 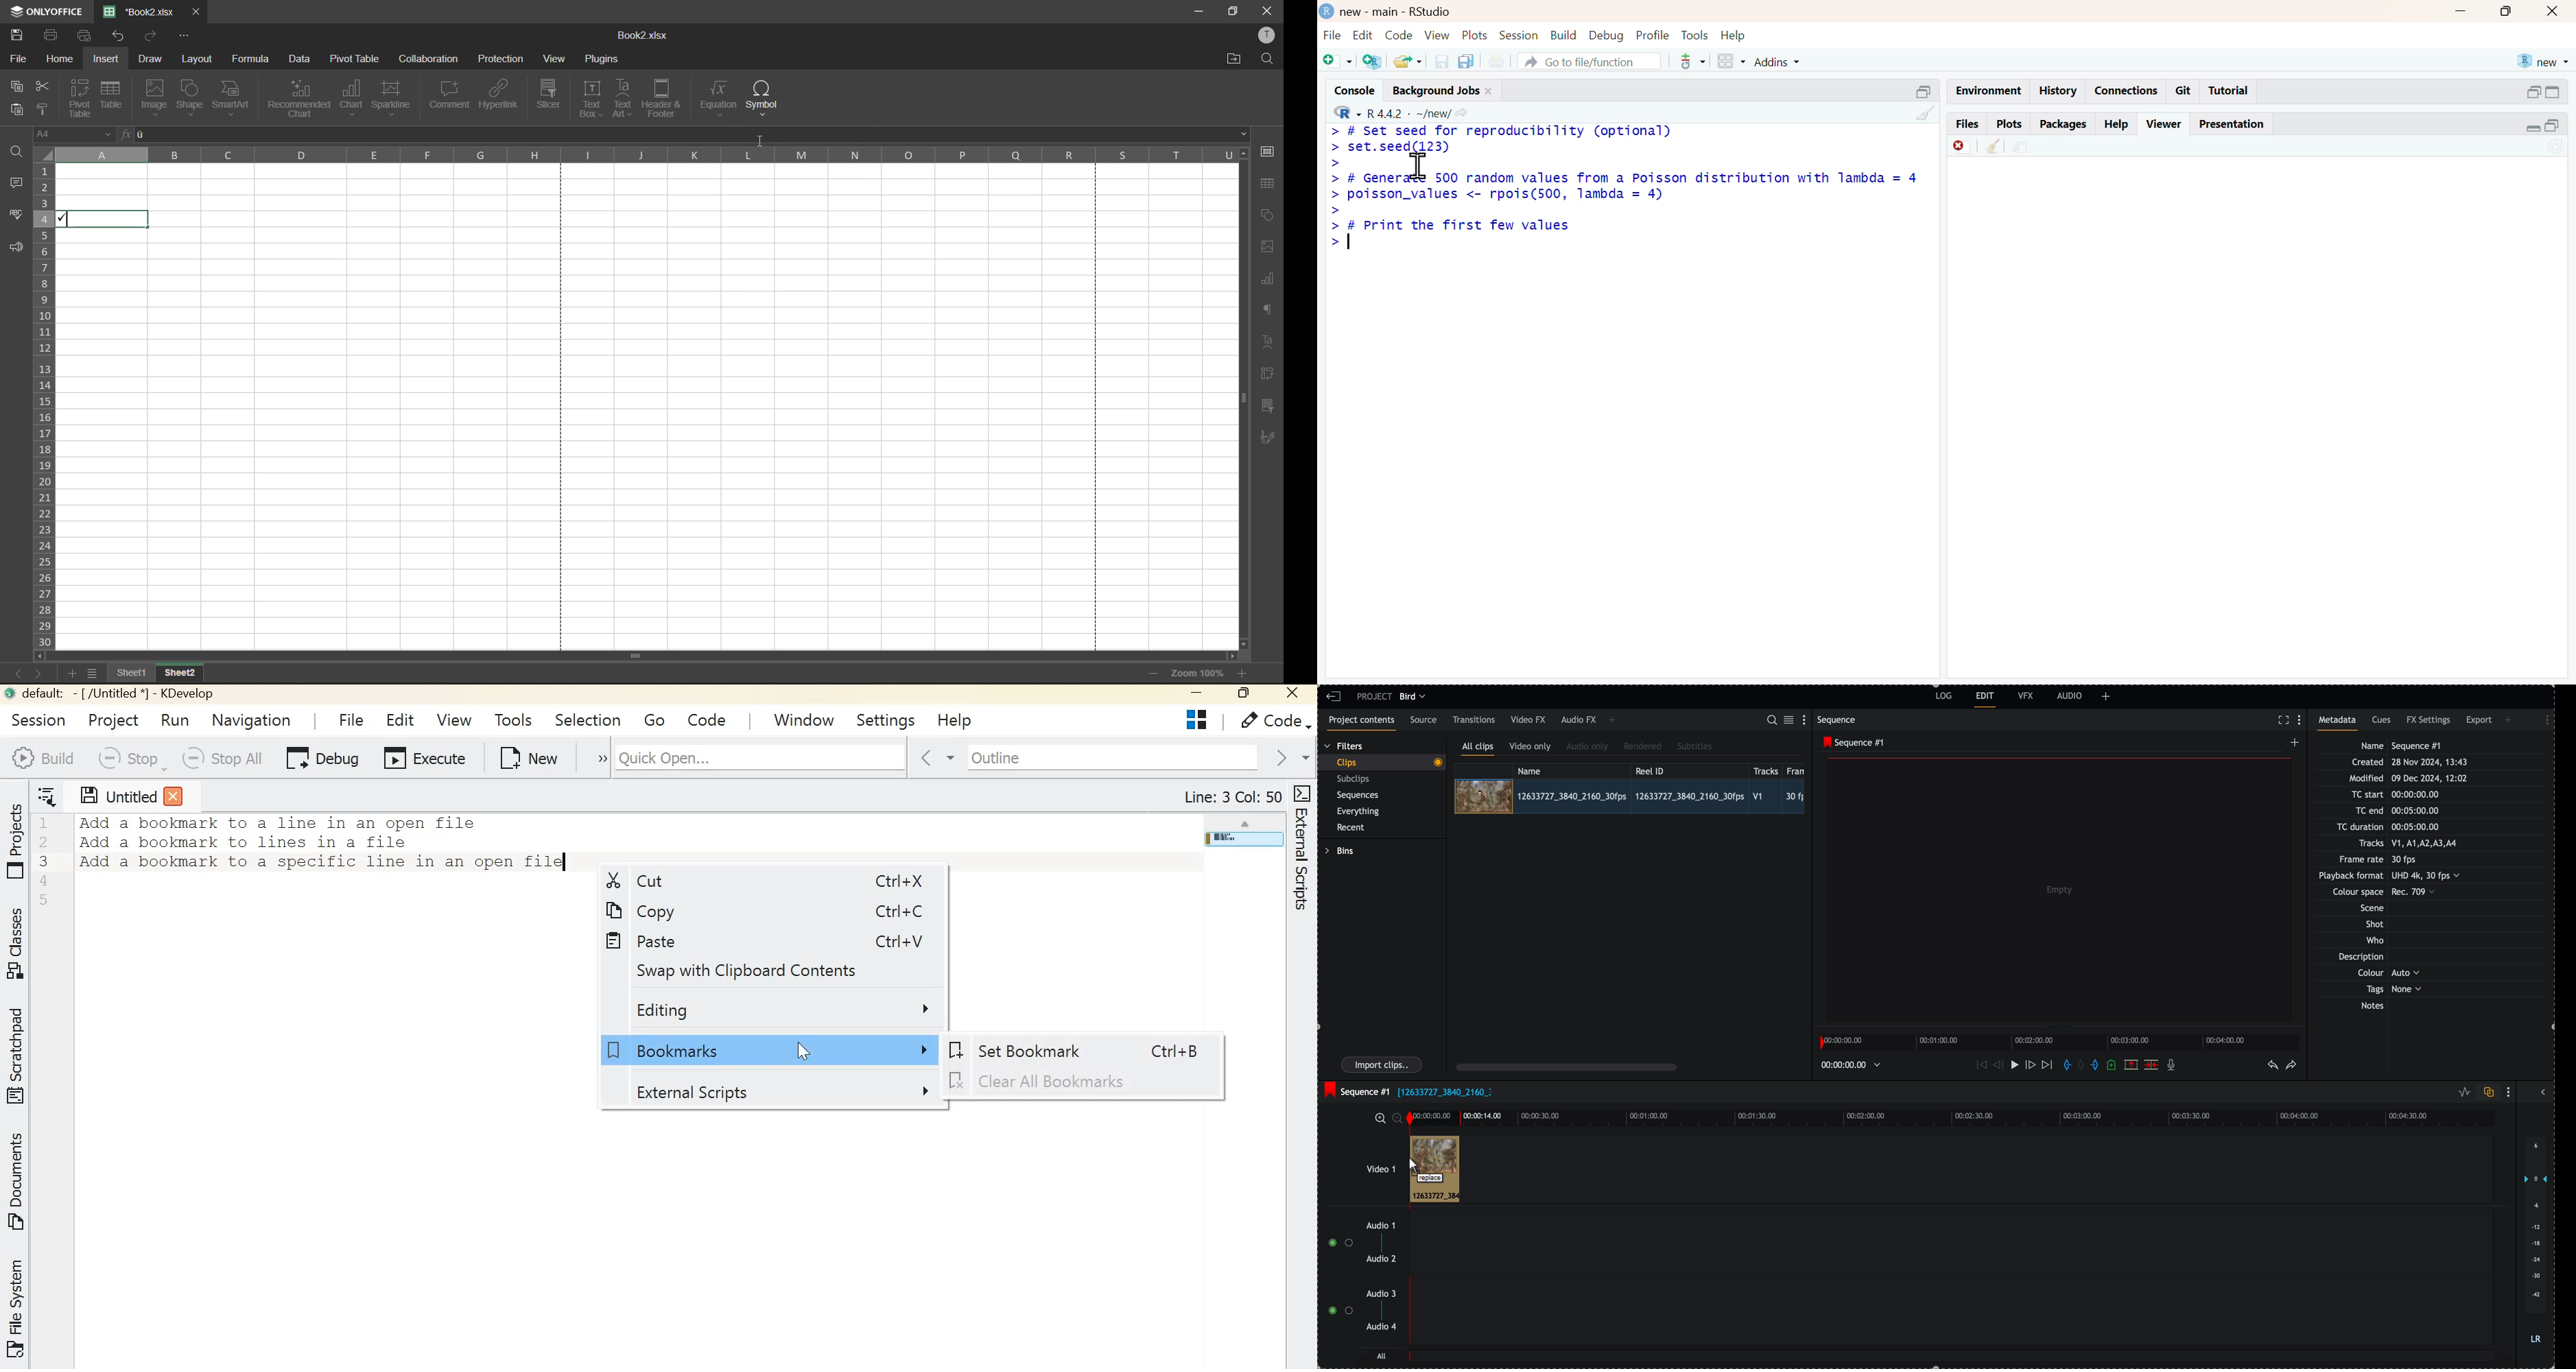 What do you see at coordinates (1501, 140) in the screenshot?
I see `> # set seed for reproducibility (optional)
set.seed(123)` at bounding box center [1501, 140].